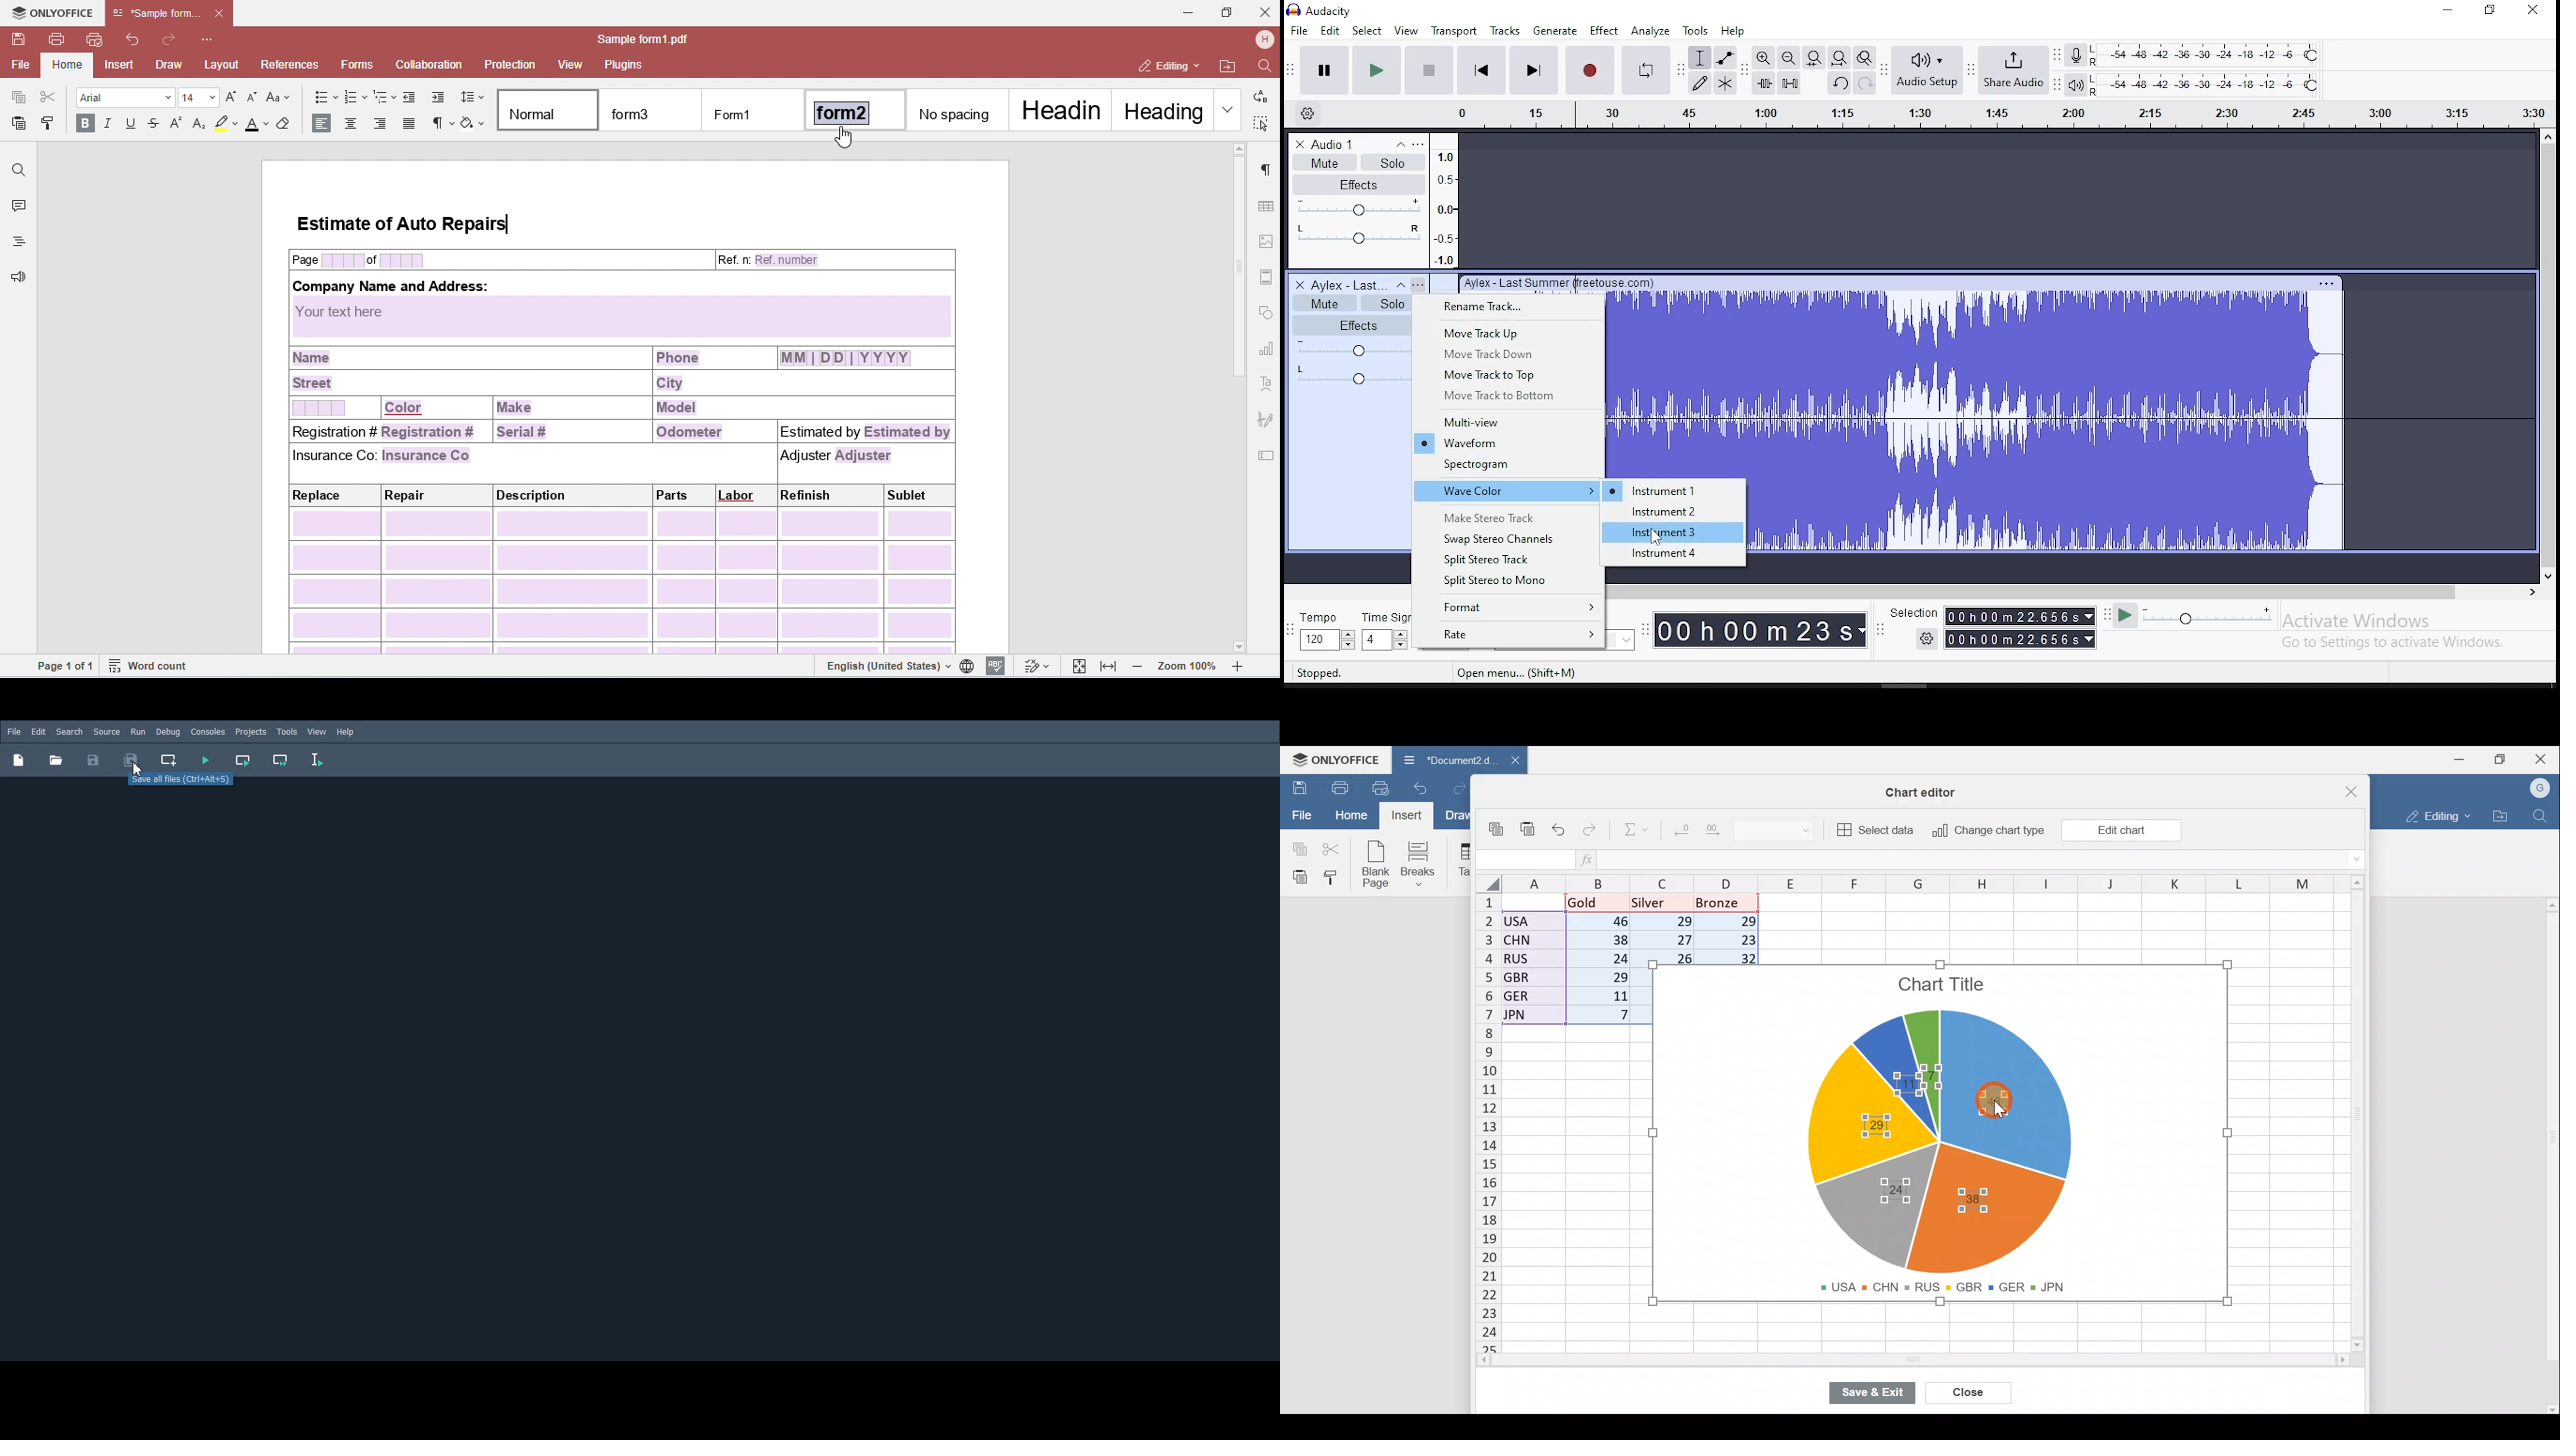  I want to click on Save & exit, so click(1879, 1394).